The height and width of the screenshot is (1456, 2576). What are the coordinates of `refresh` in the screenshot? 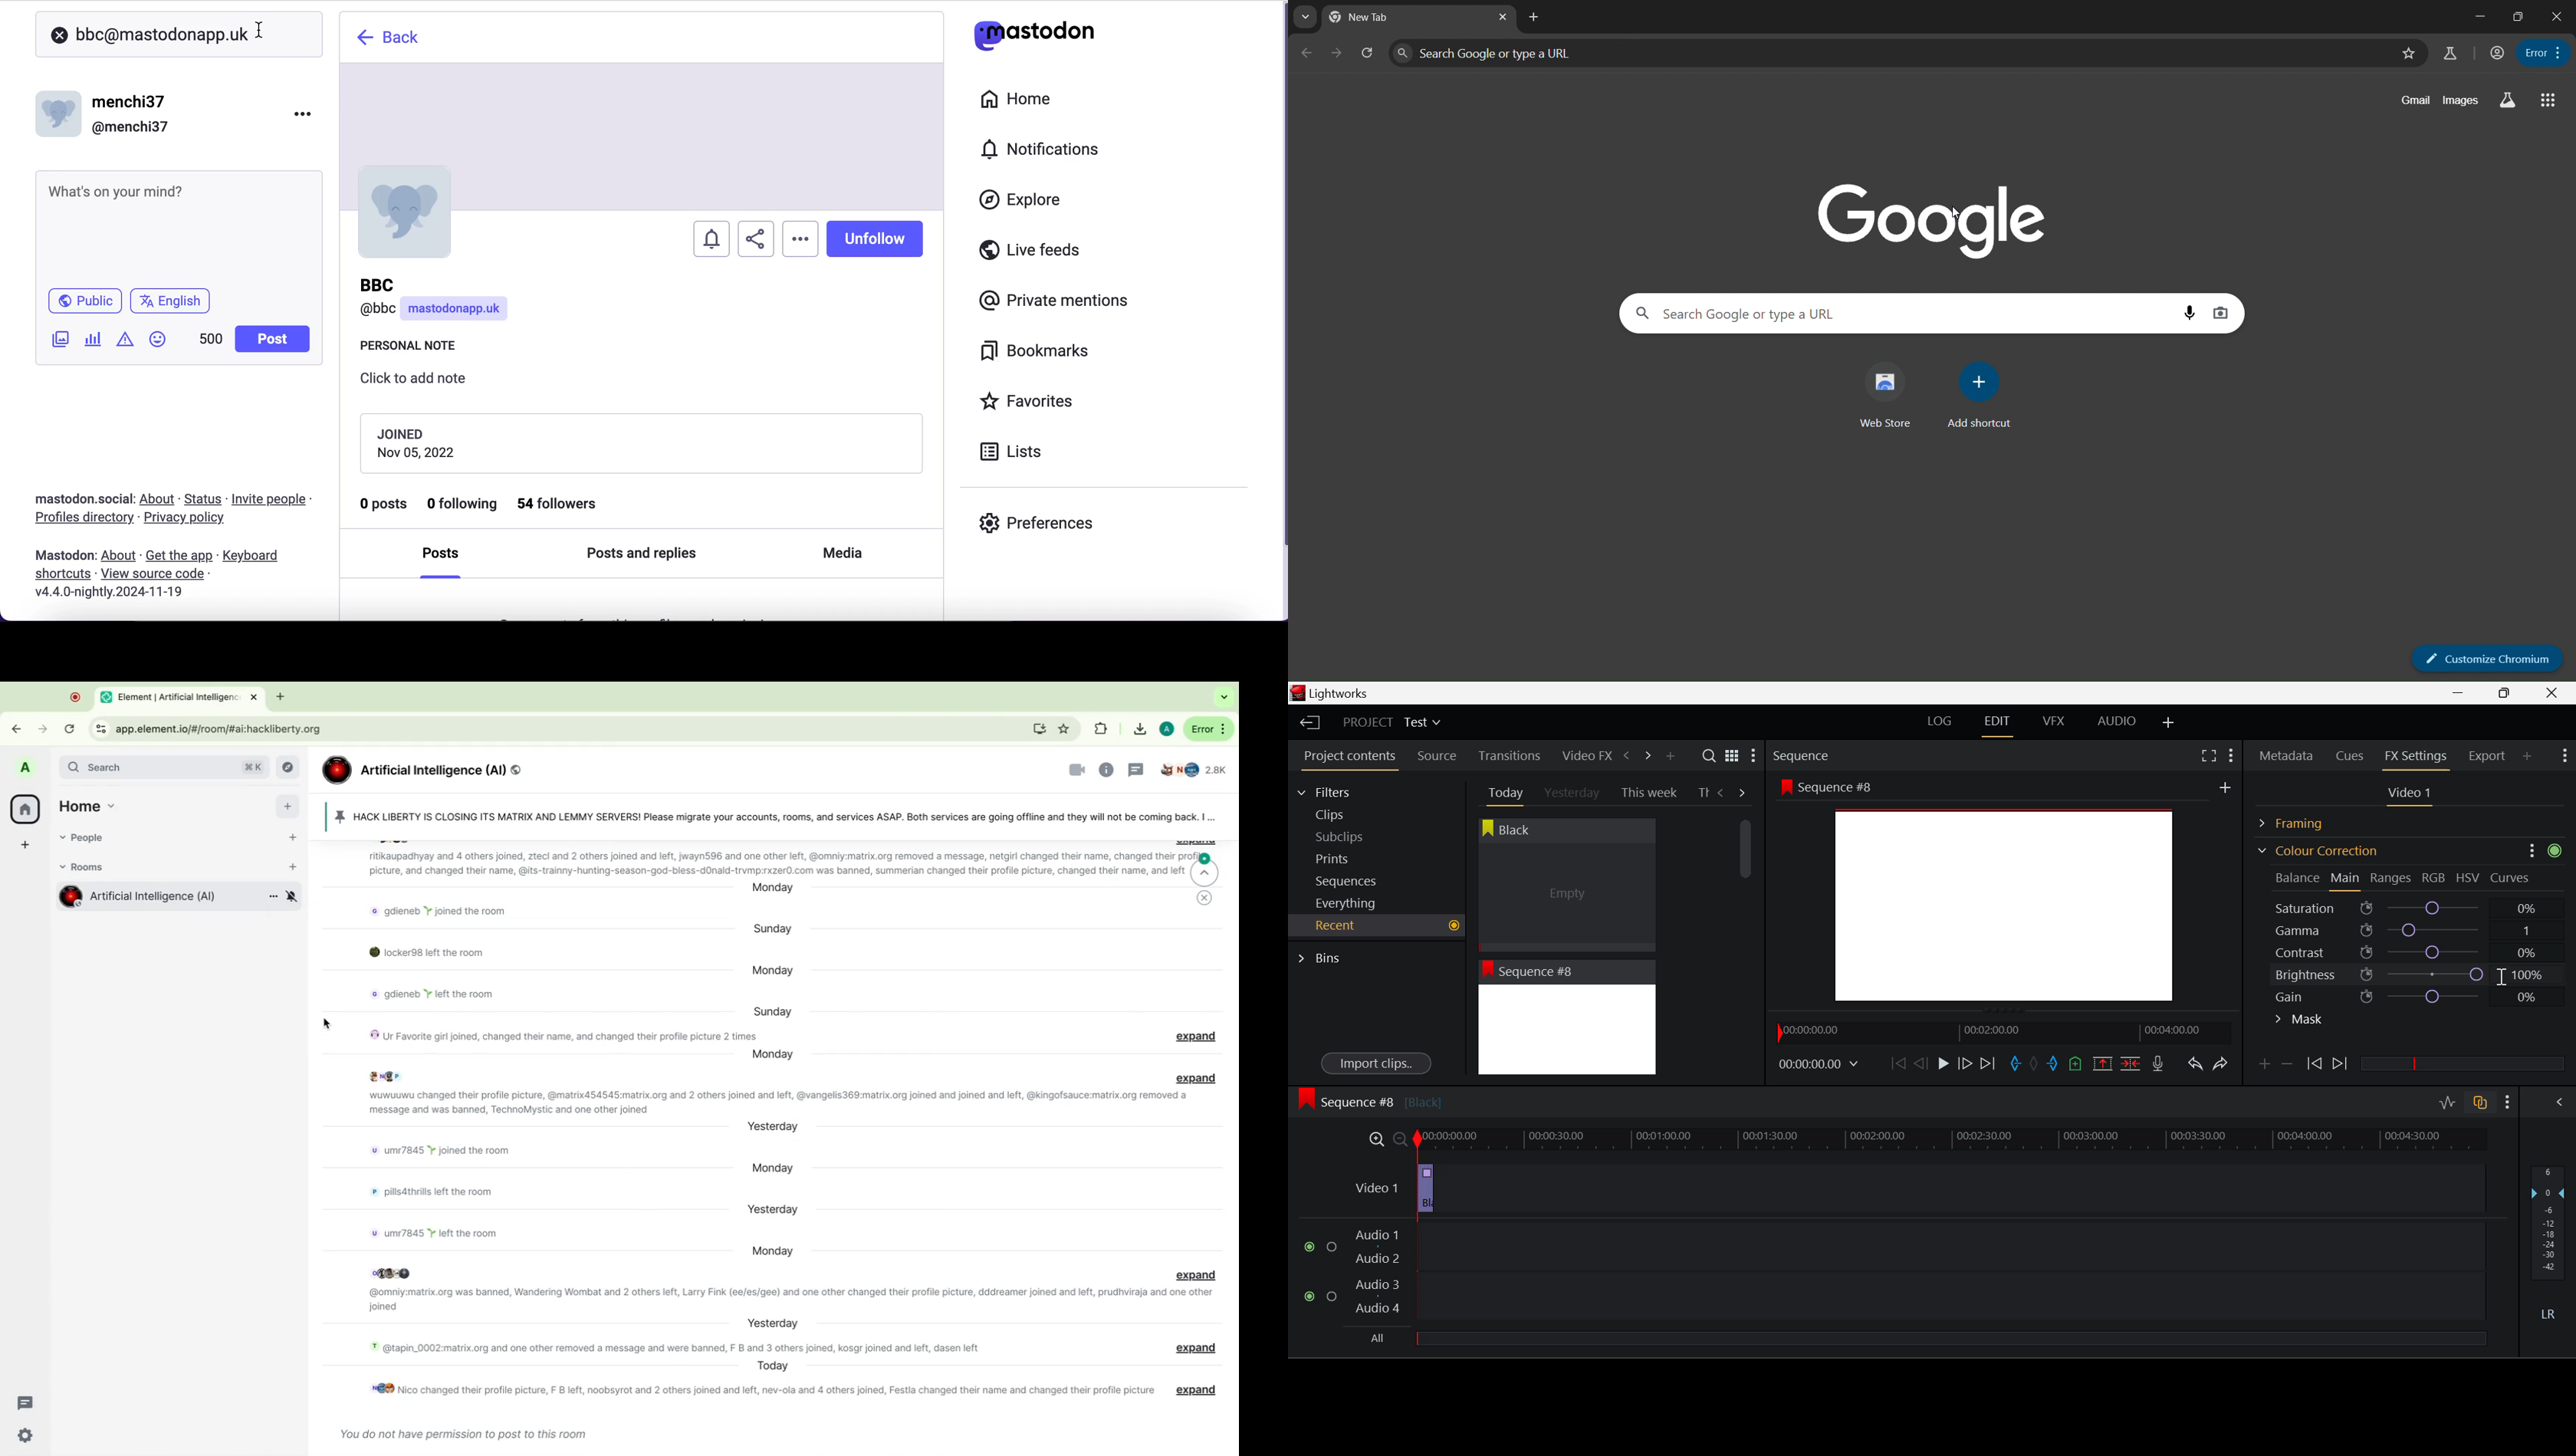 It's located at (68, 728).